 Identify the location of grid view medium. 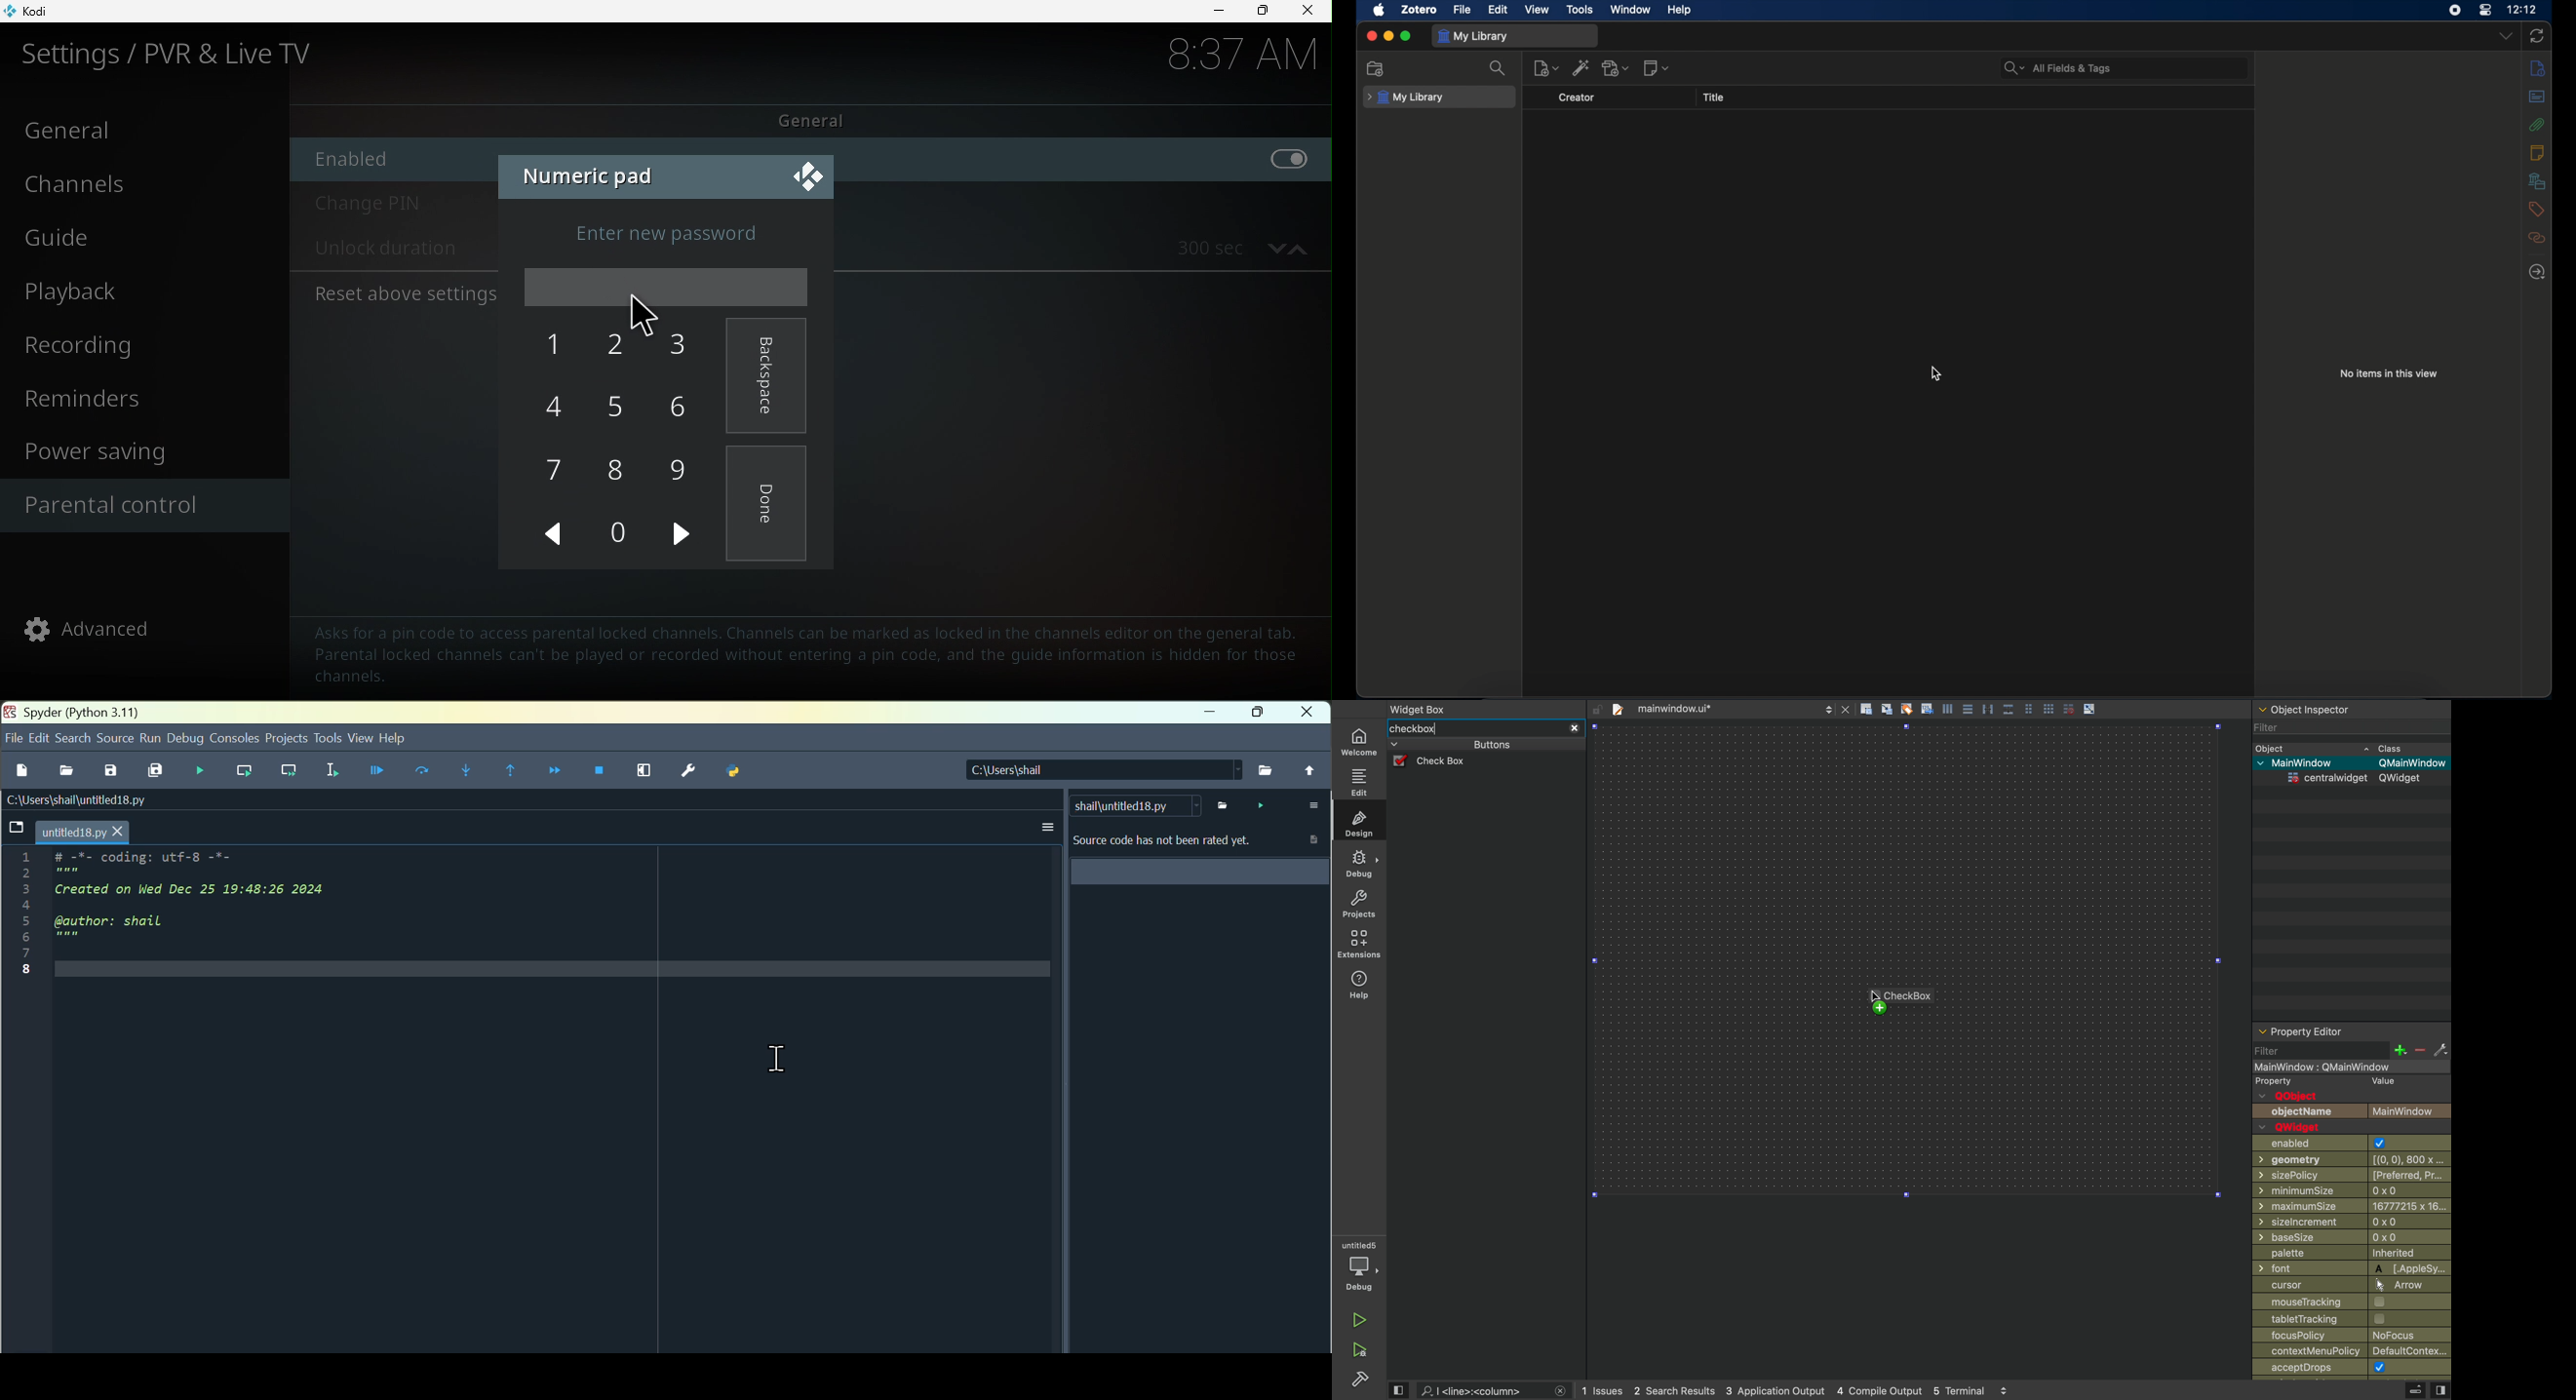
(2028, 708).